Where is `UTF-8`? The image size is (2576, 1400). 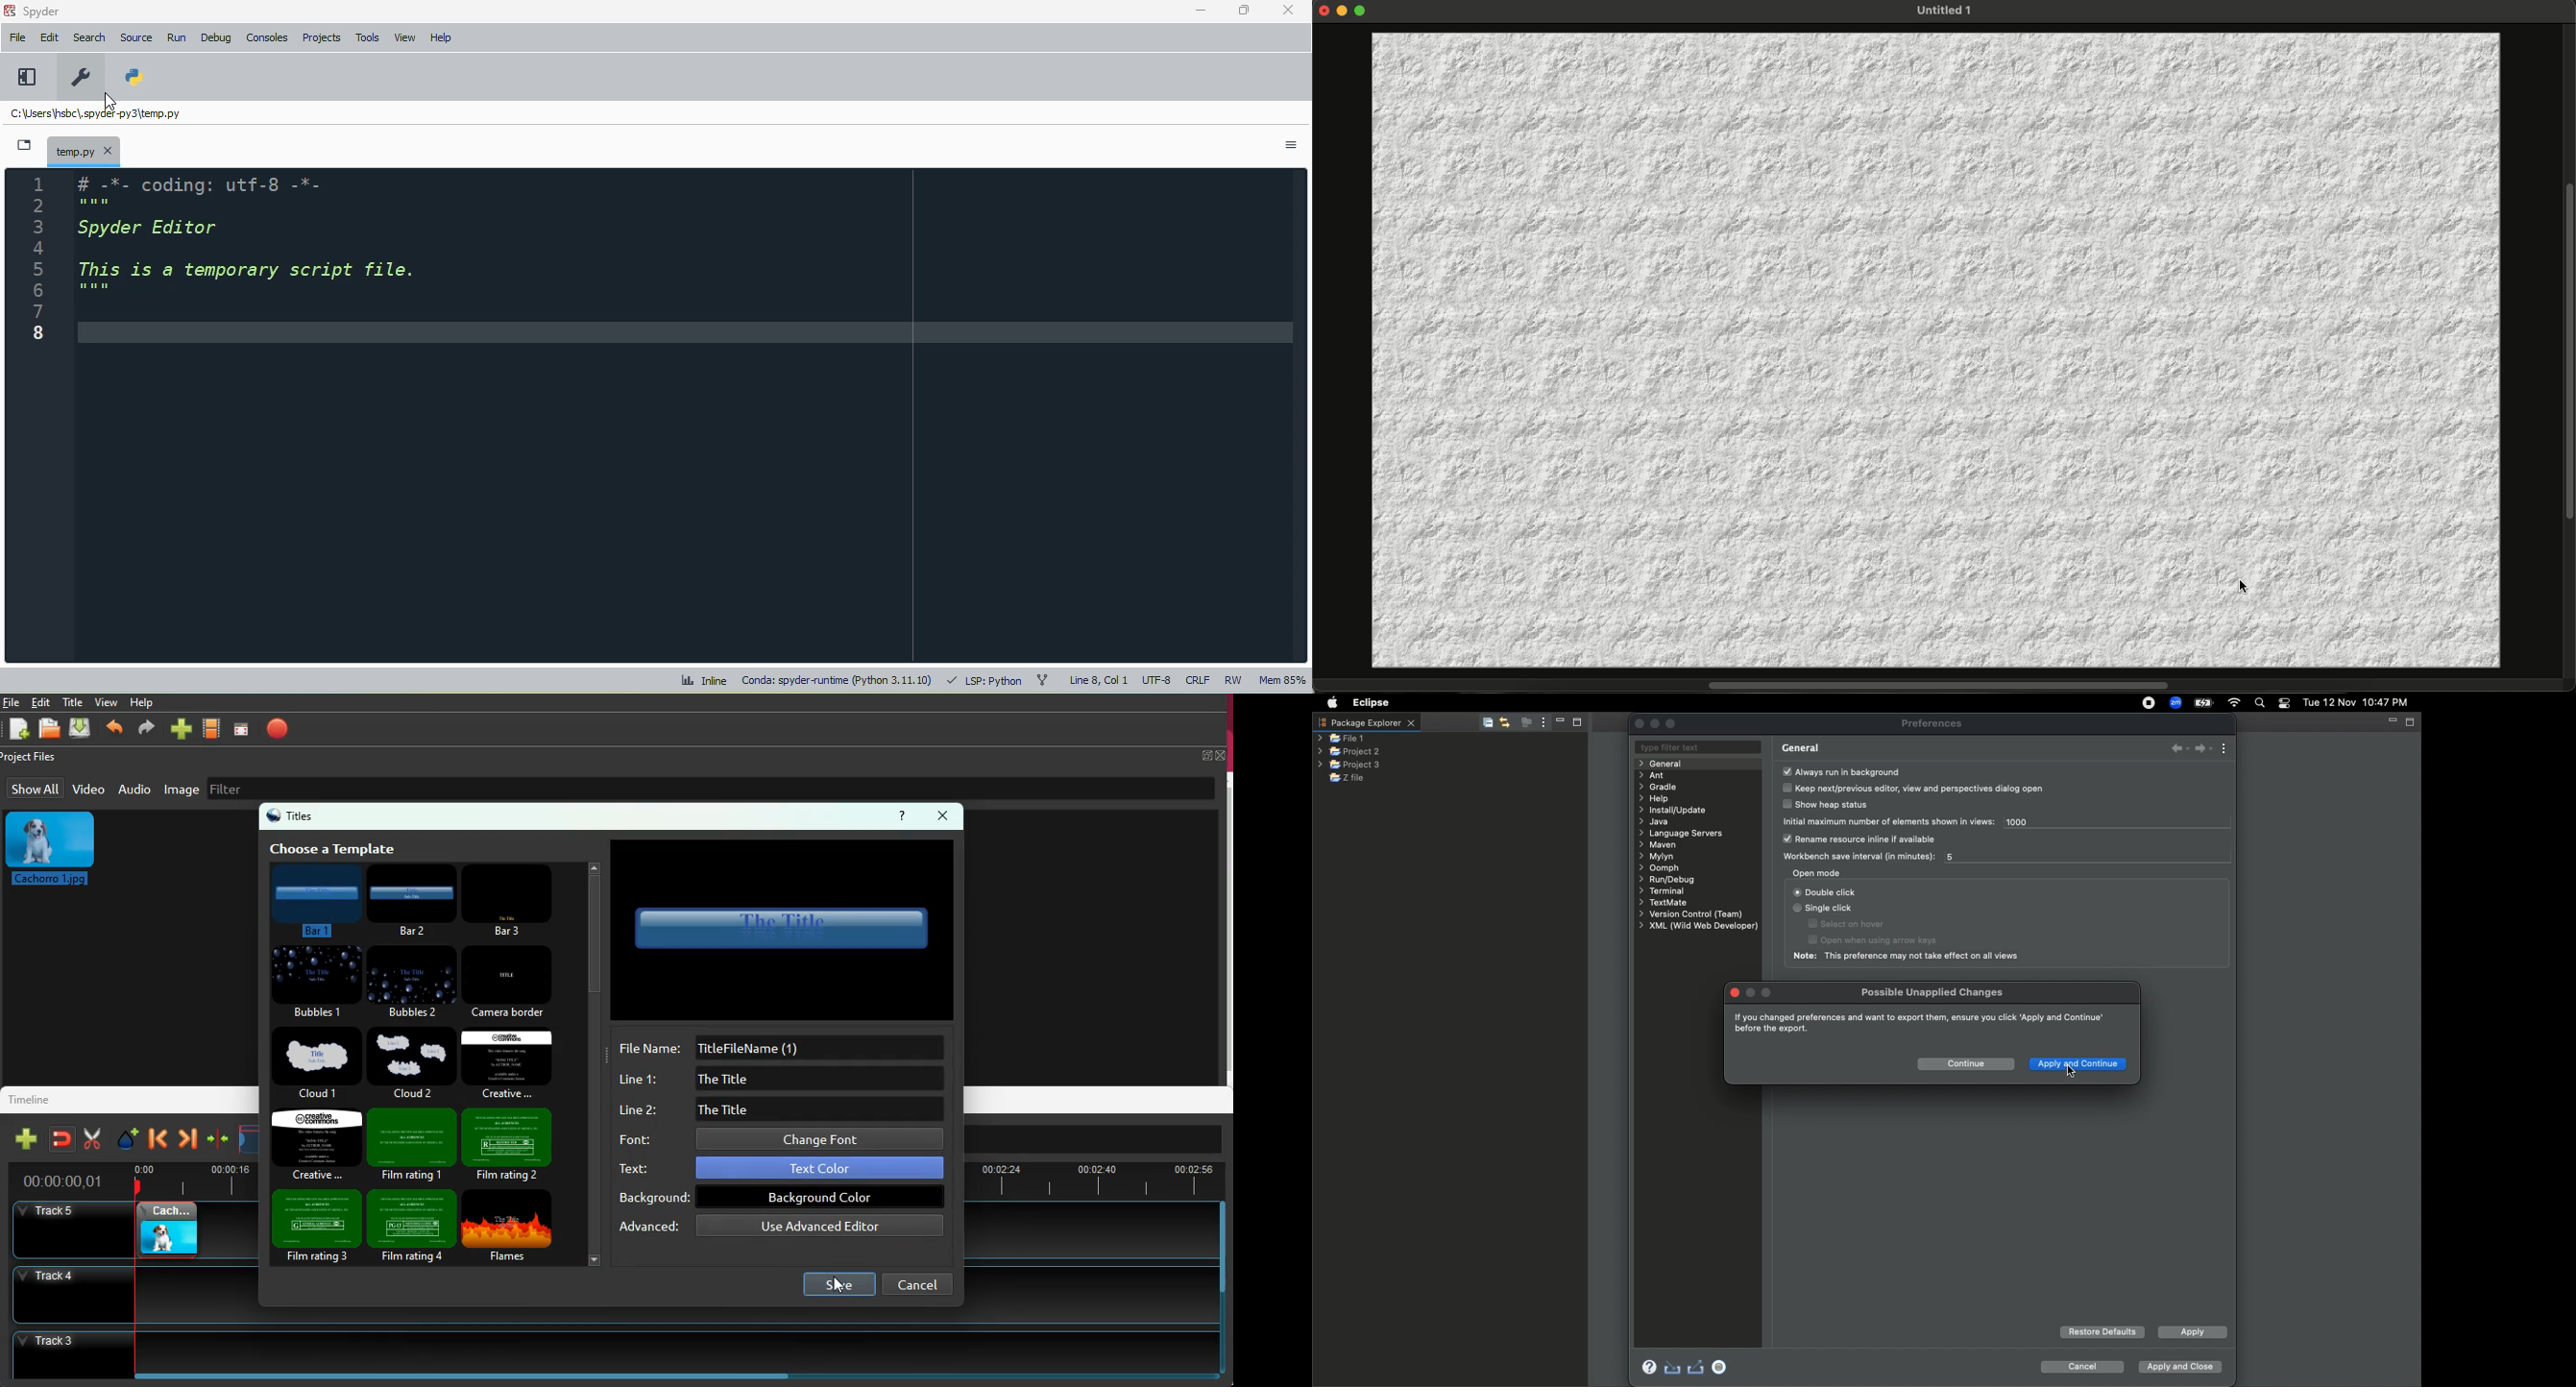 UTF-8 is located at coordinates (1157, 679).